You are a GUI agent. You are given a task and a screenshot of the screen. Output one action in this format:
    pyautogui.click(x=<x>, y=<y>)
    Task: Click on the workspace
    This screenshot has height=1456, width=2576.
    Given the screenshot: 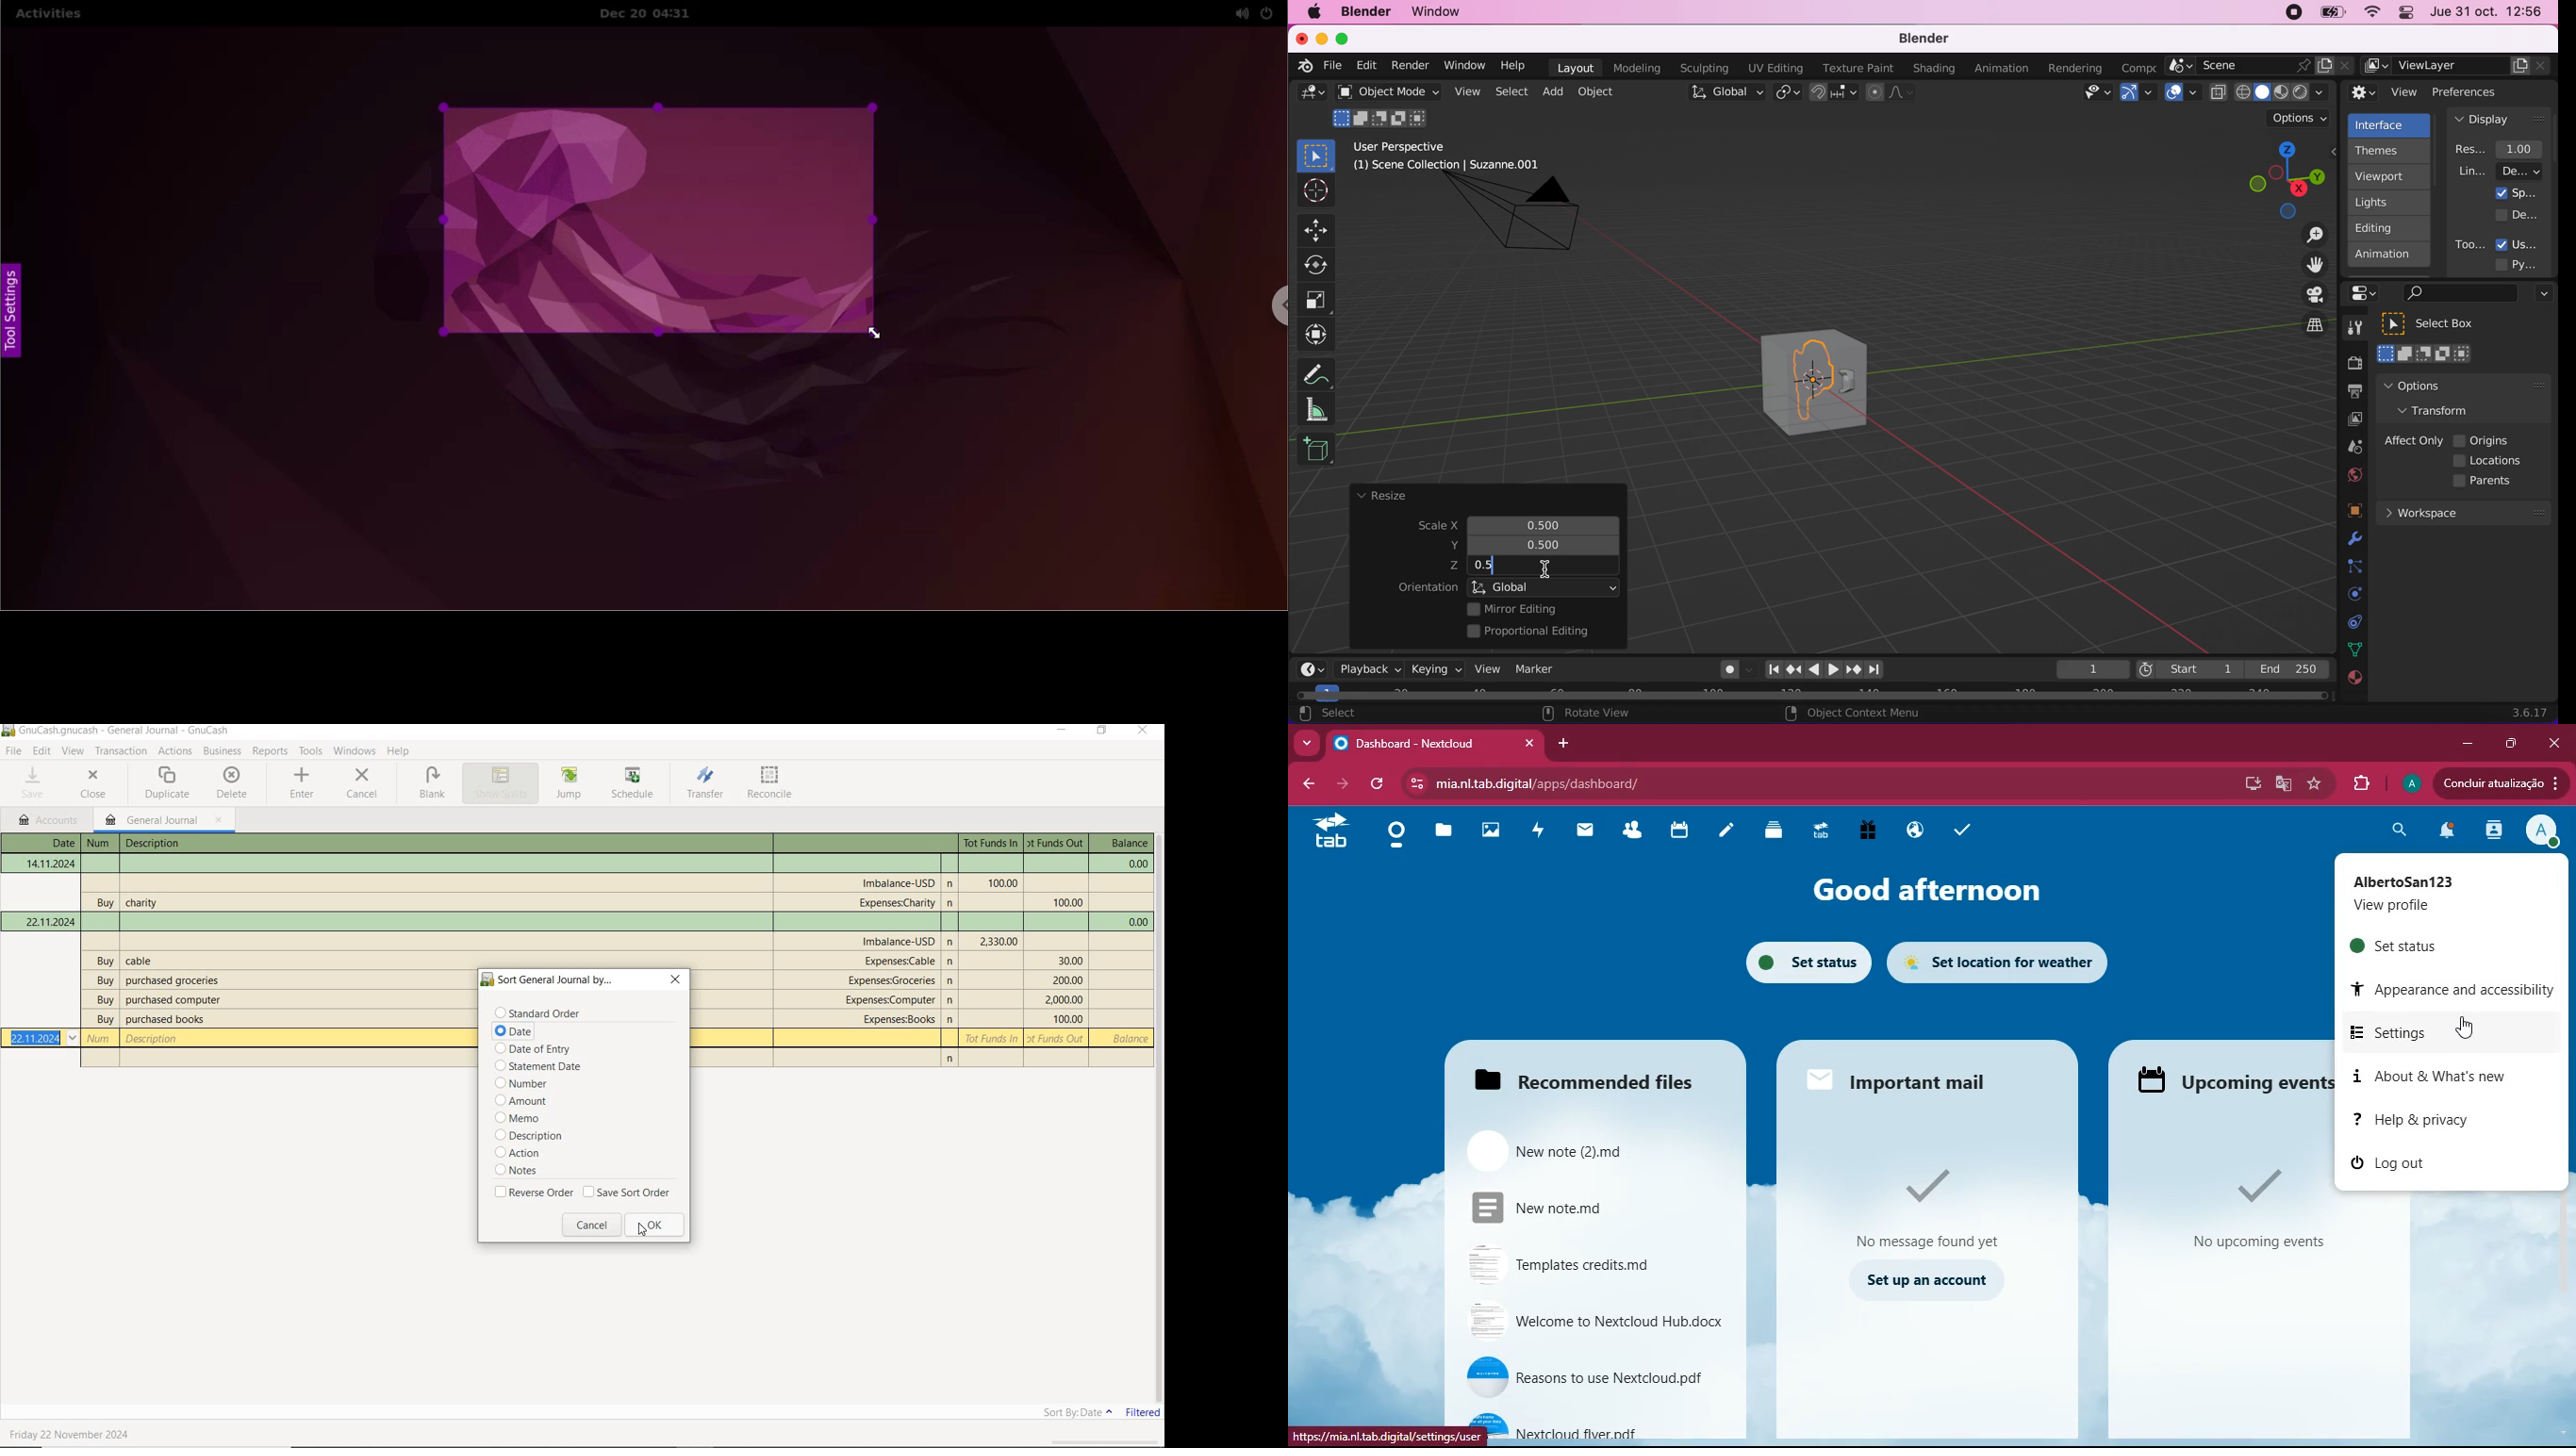 What is the action you would take?
    pyautogui.click(x=2463, y=511)
    